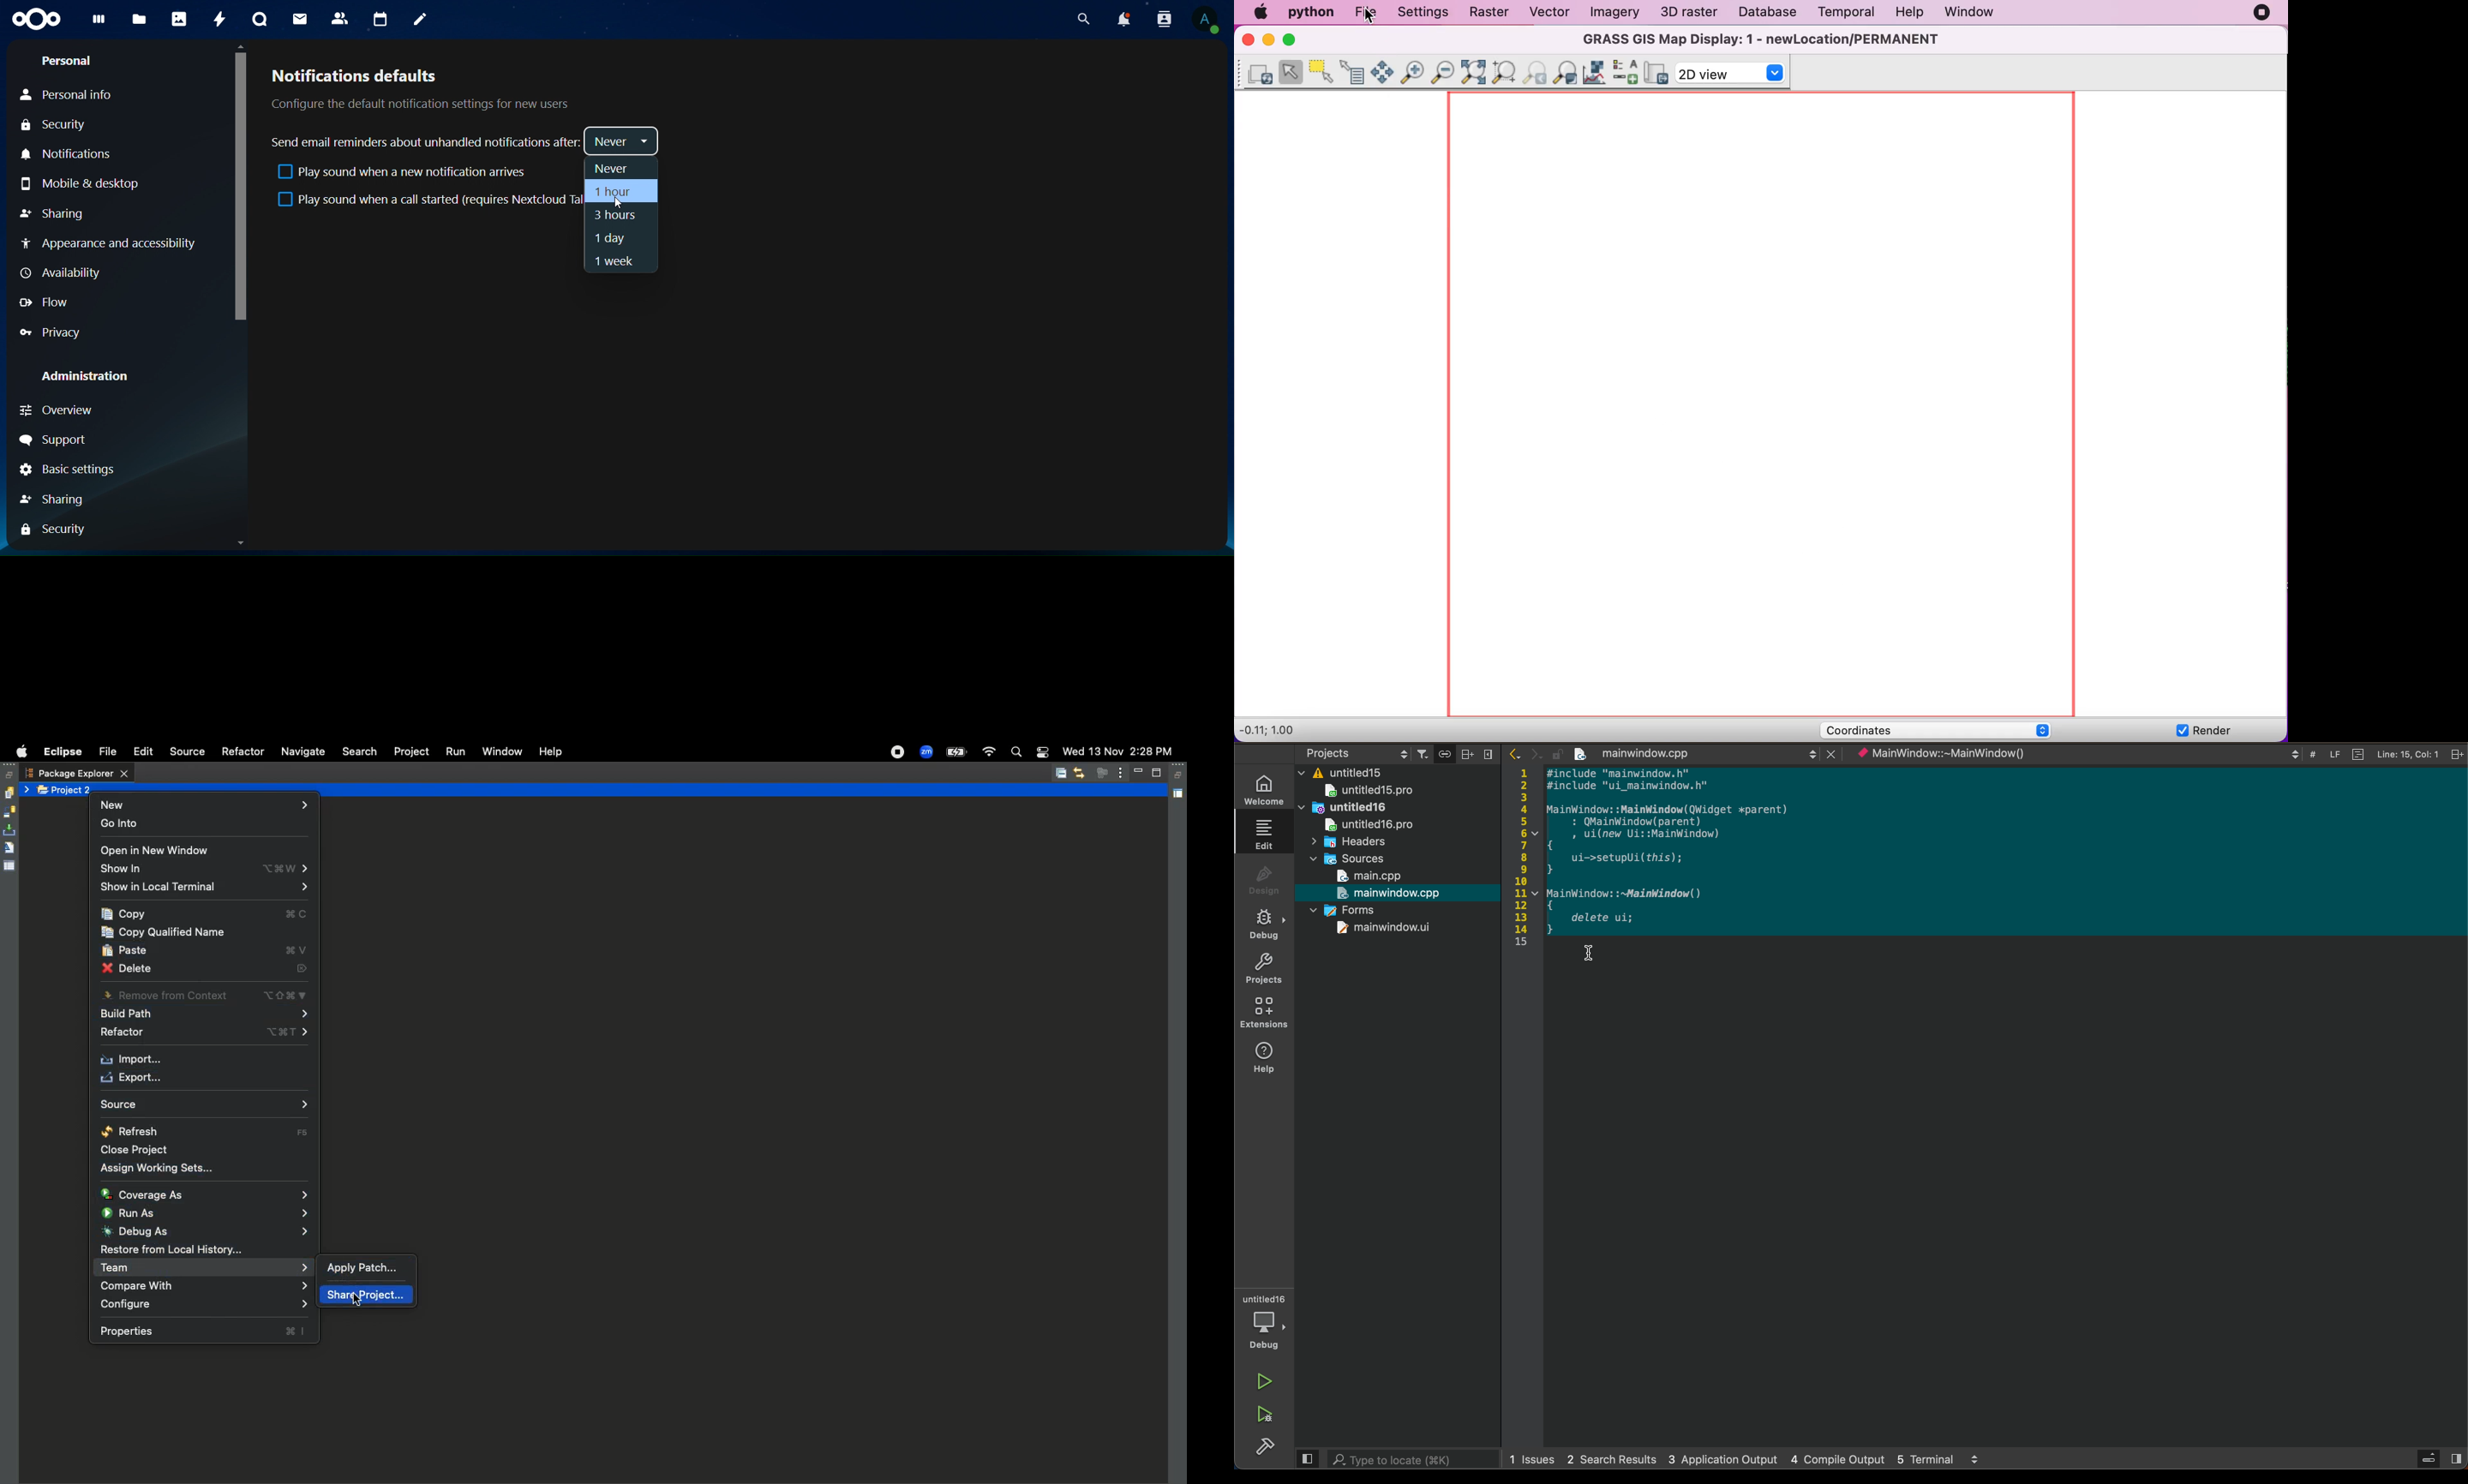  Describe the element at coordinates (612, 262) in the screenshot. I see ` week` at that location.